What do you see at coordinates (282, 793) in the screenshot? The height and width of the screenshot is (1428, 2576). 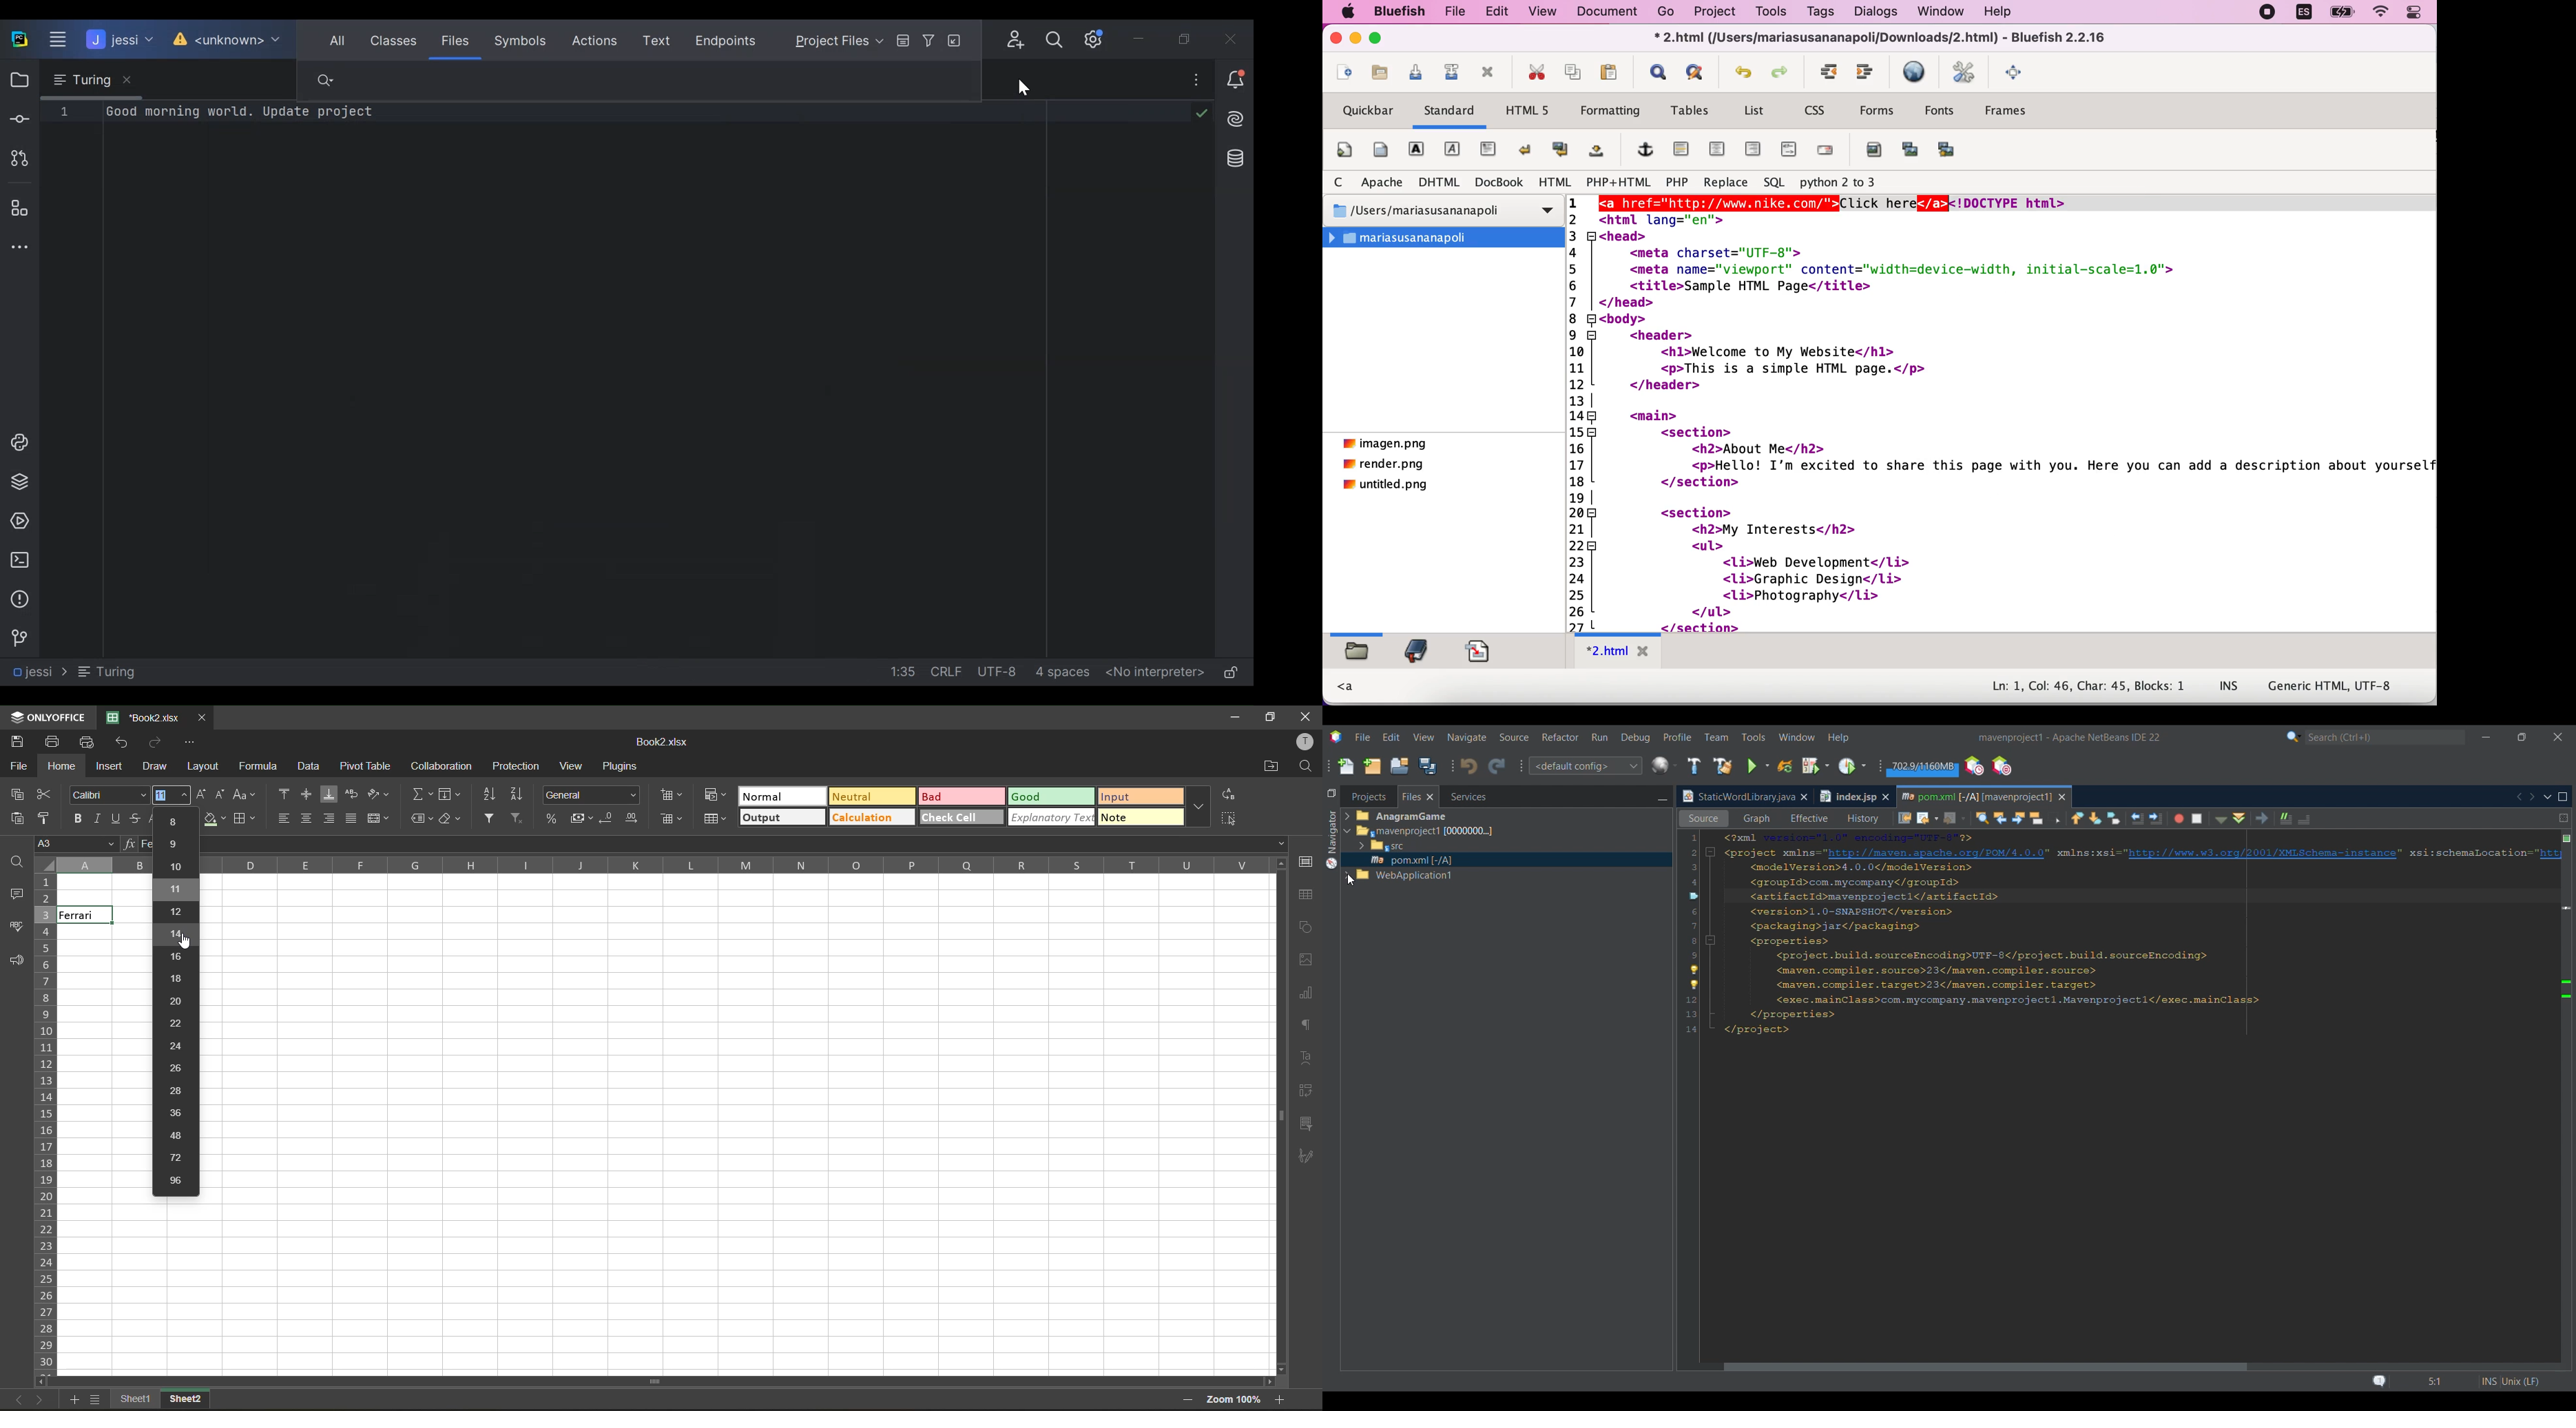 I see `align top` at bounding box center [282, 793].